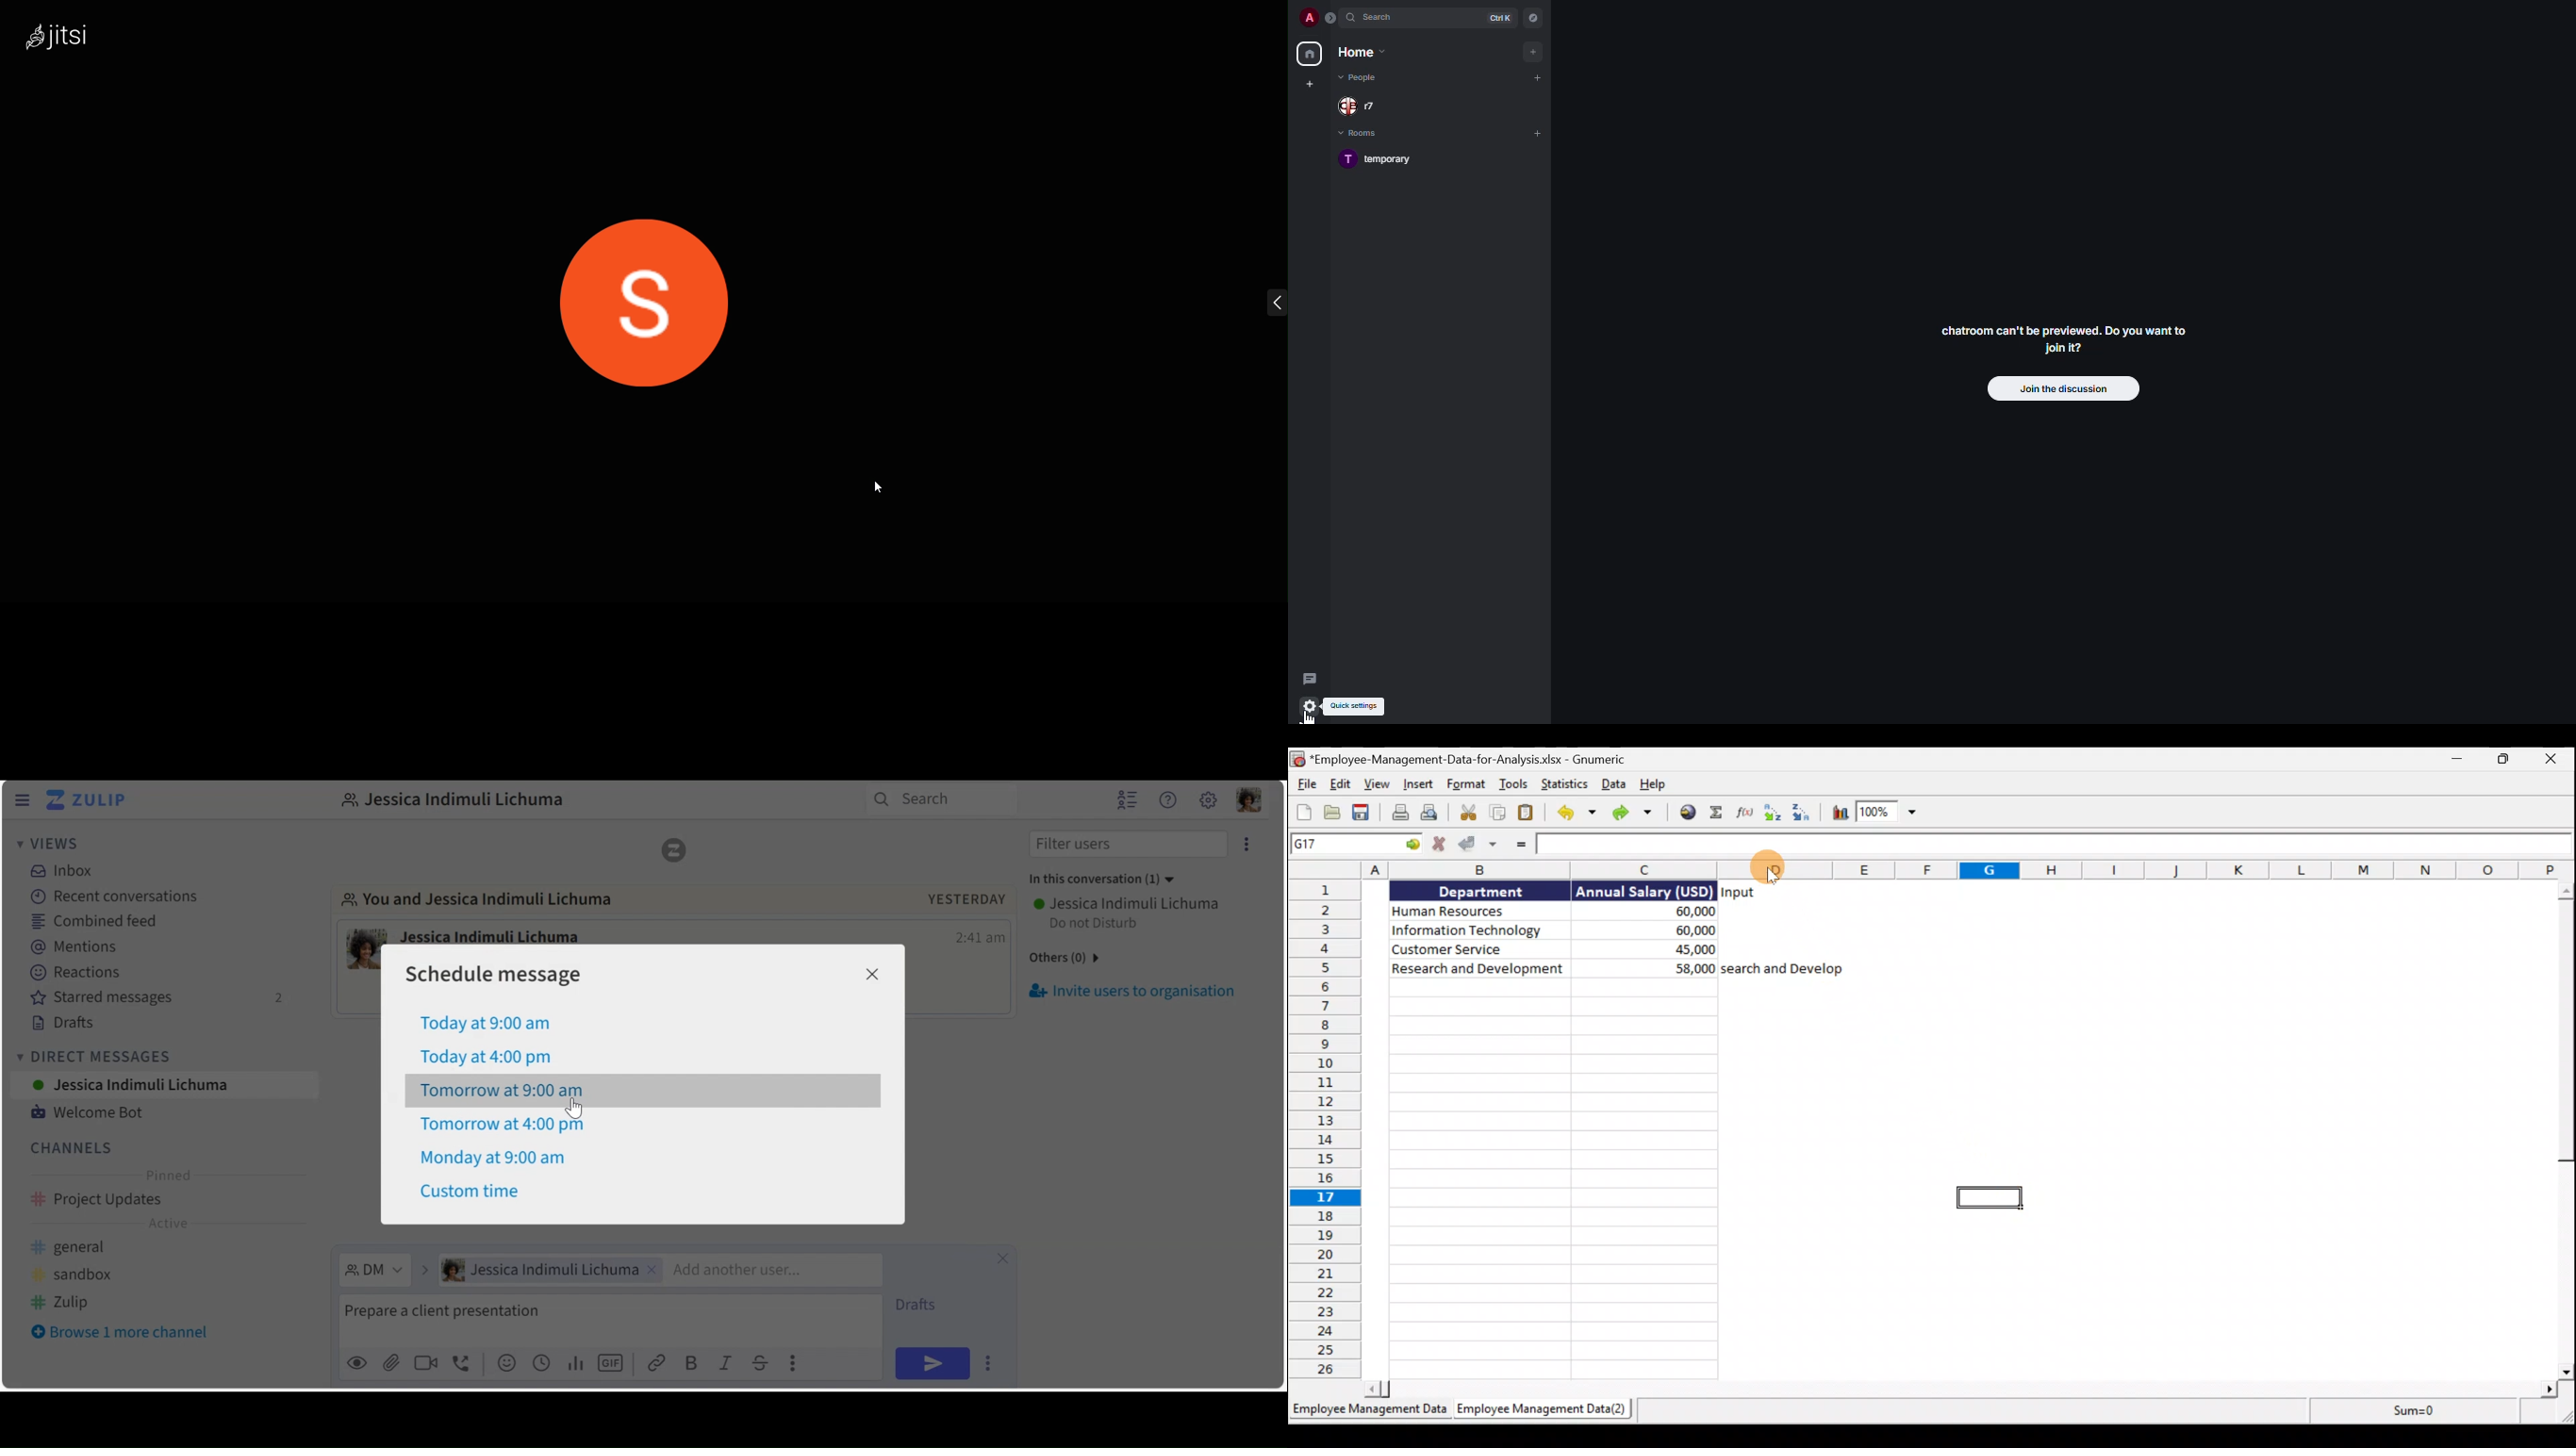  What do you see at coordinates (1476, 1128) in the screenshot?
I see `Department column` at bounding box center [1476, 1128].